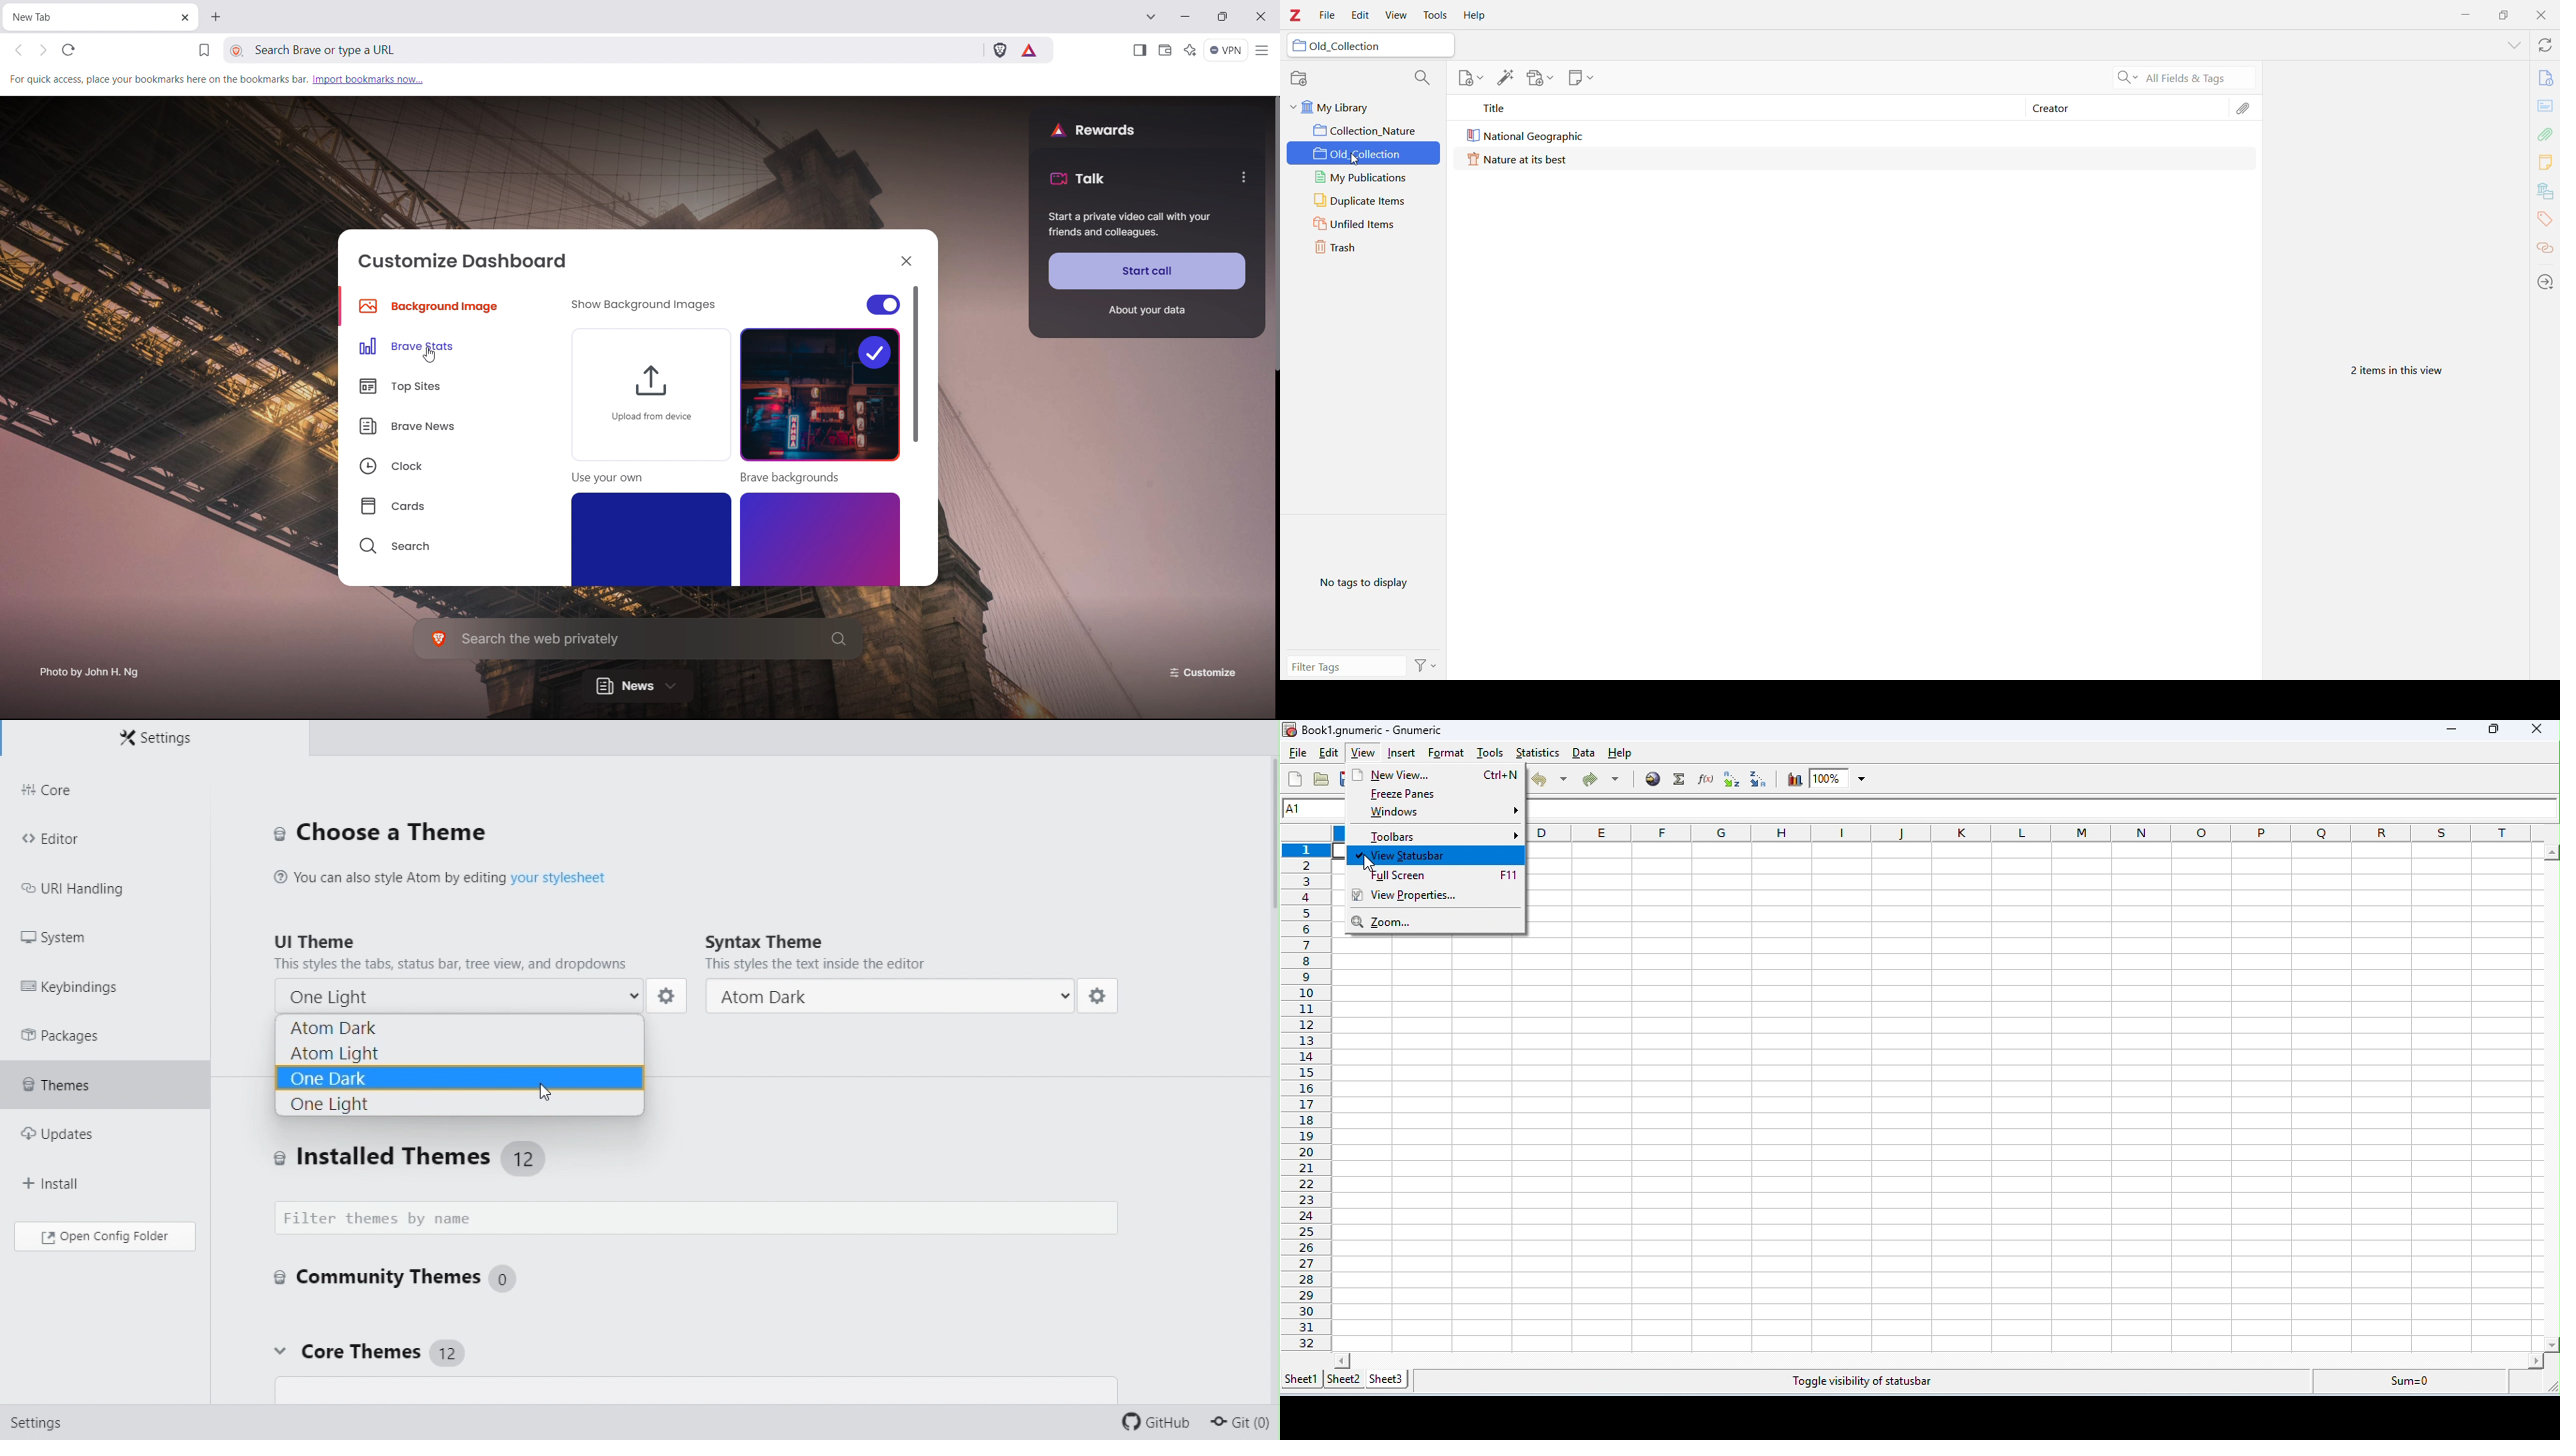 Image resolution: width=2576 pixels, height=1456 pixels. What do you see at coordinates (90, 893) in the screenshot?
I see `URI Handling` at bounding box center [90, 893].